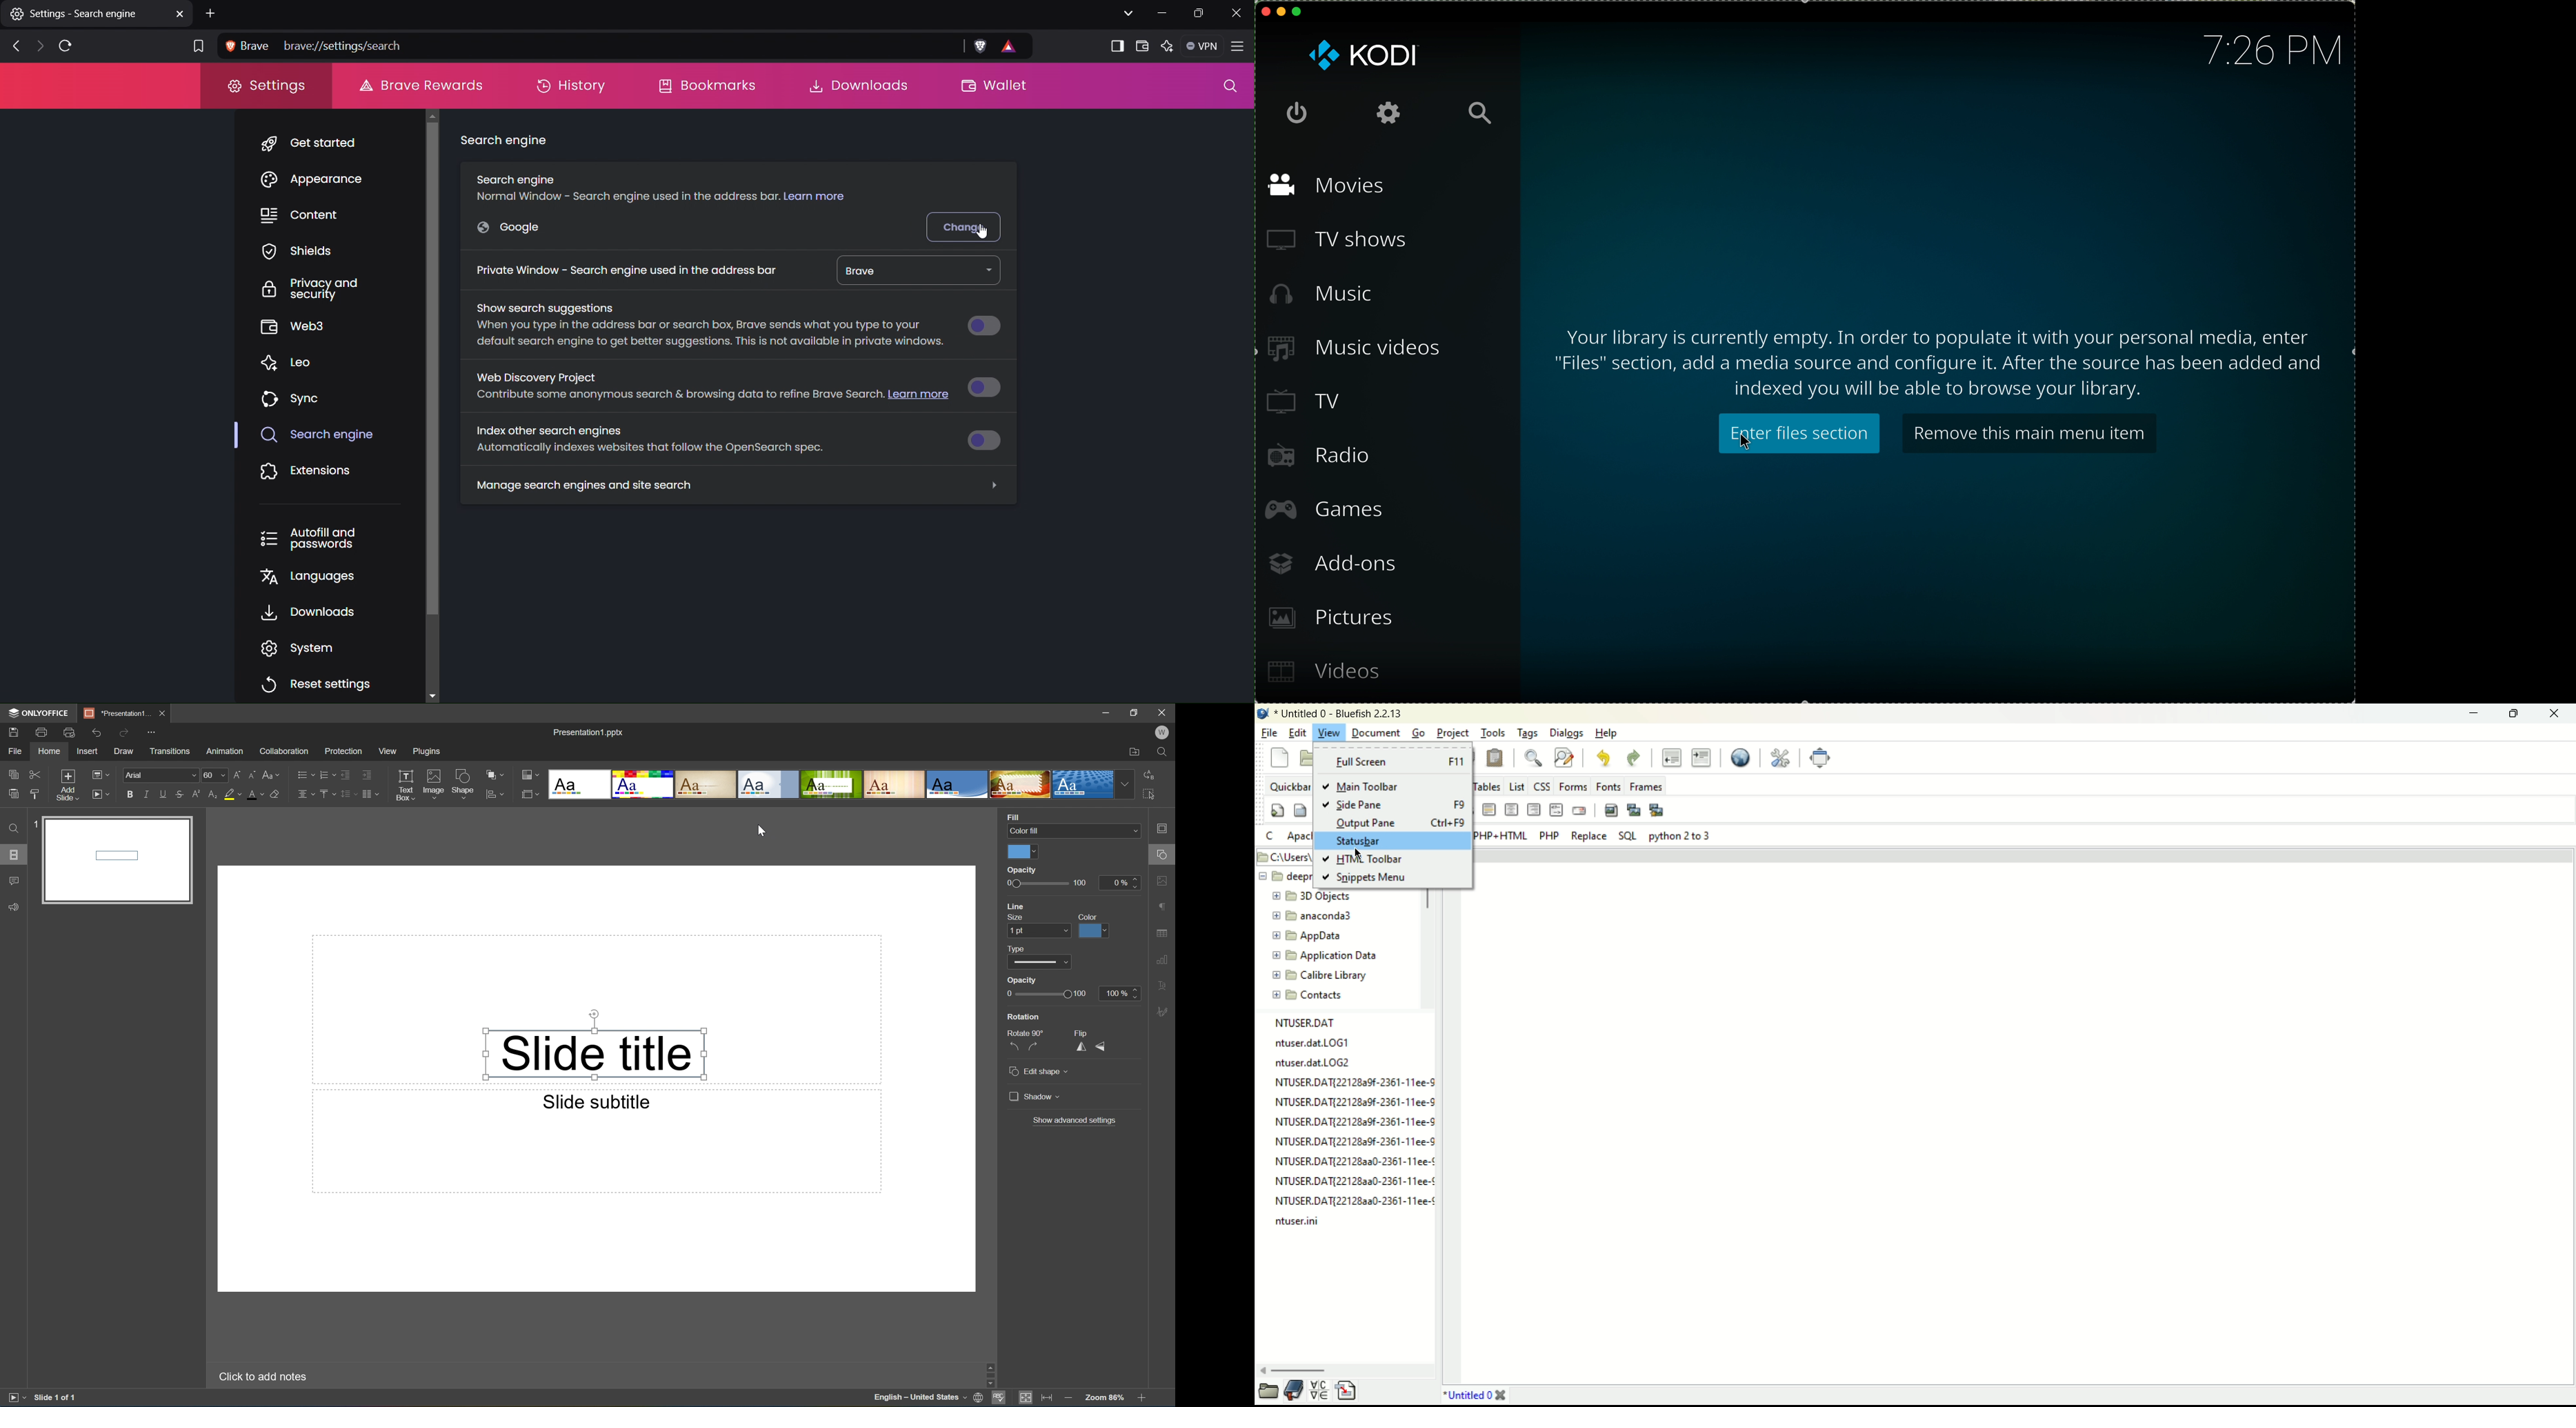 The image size is (2576, 1428). I want to click on open file, so click(1308, 757).